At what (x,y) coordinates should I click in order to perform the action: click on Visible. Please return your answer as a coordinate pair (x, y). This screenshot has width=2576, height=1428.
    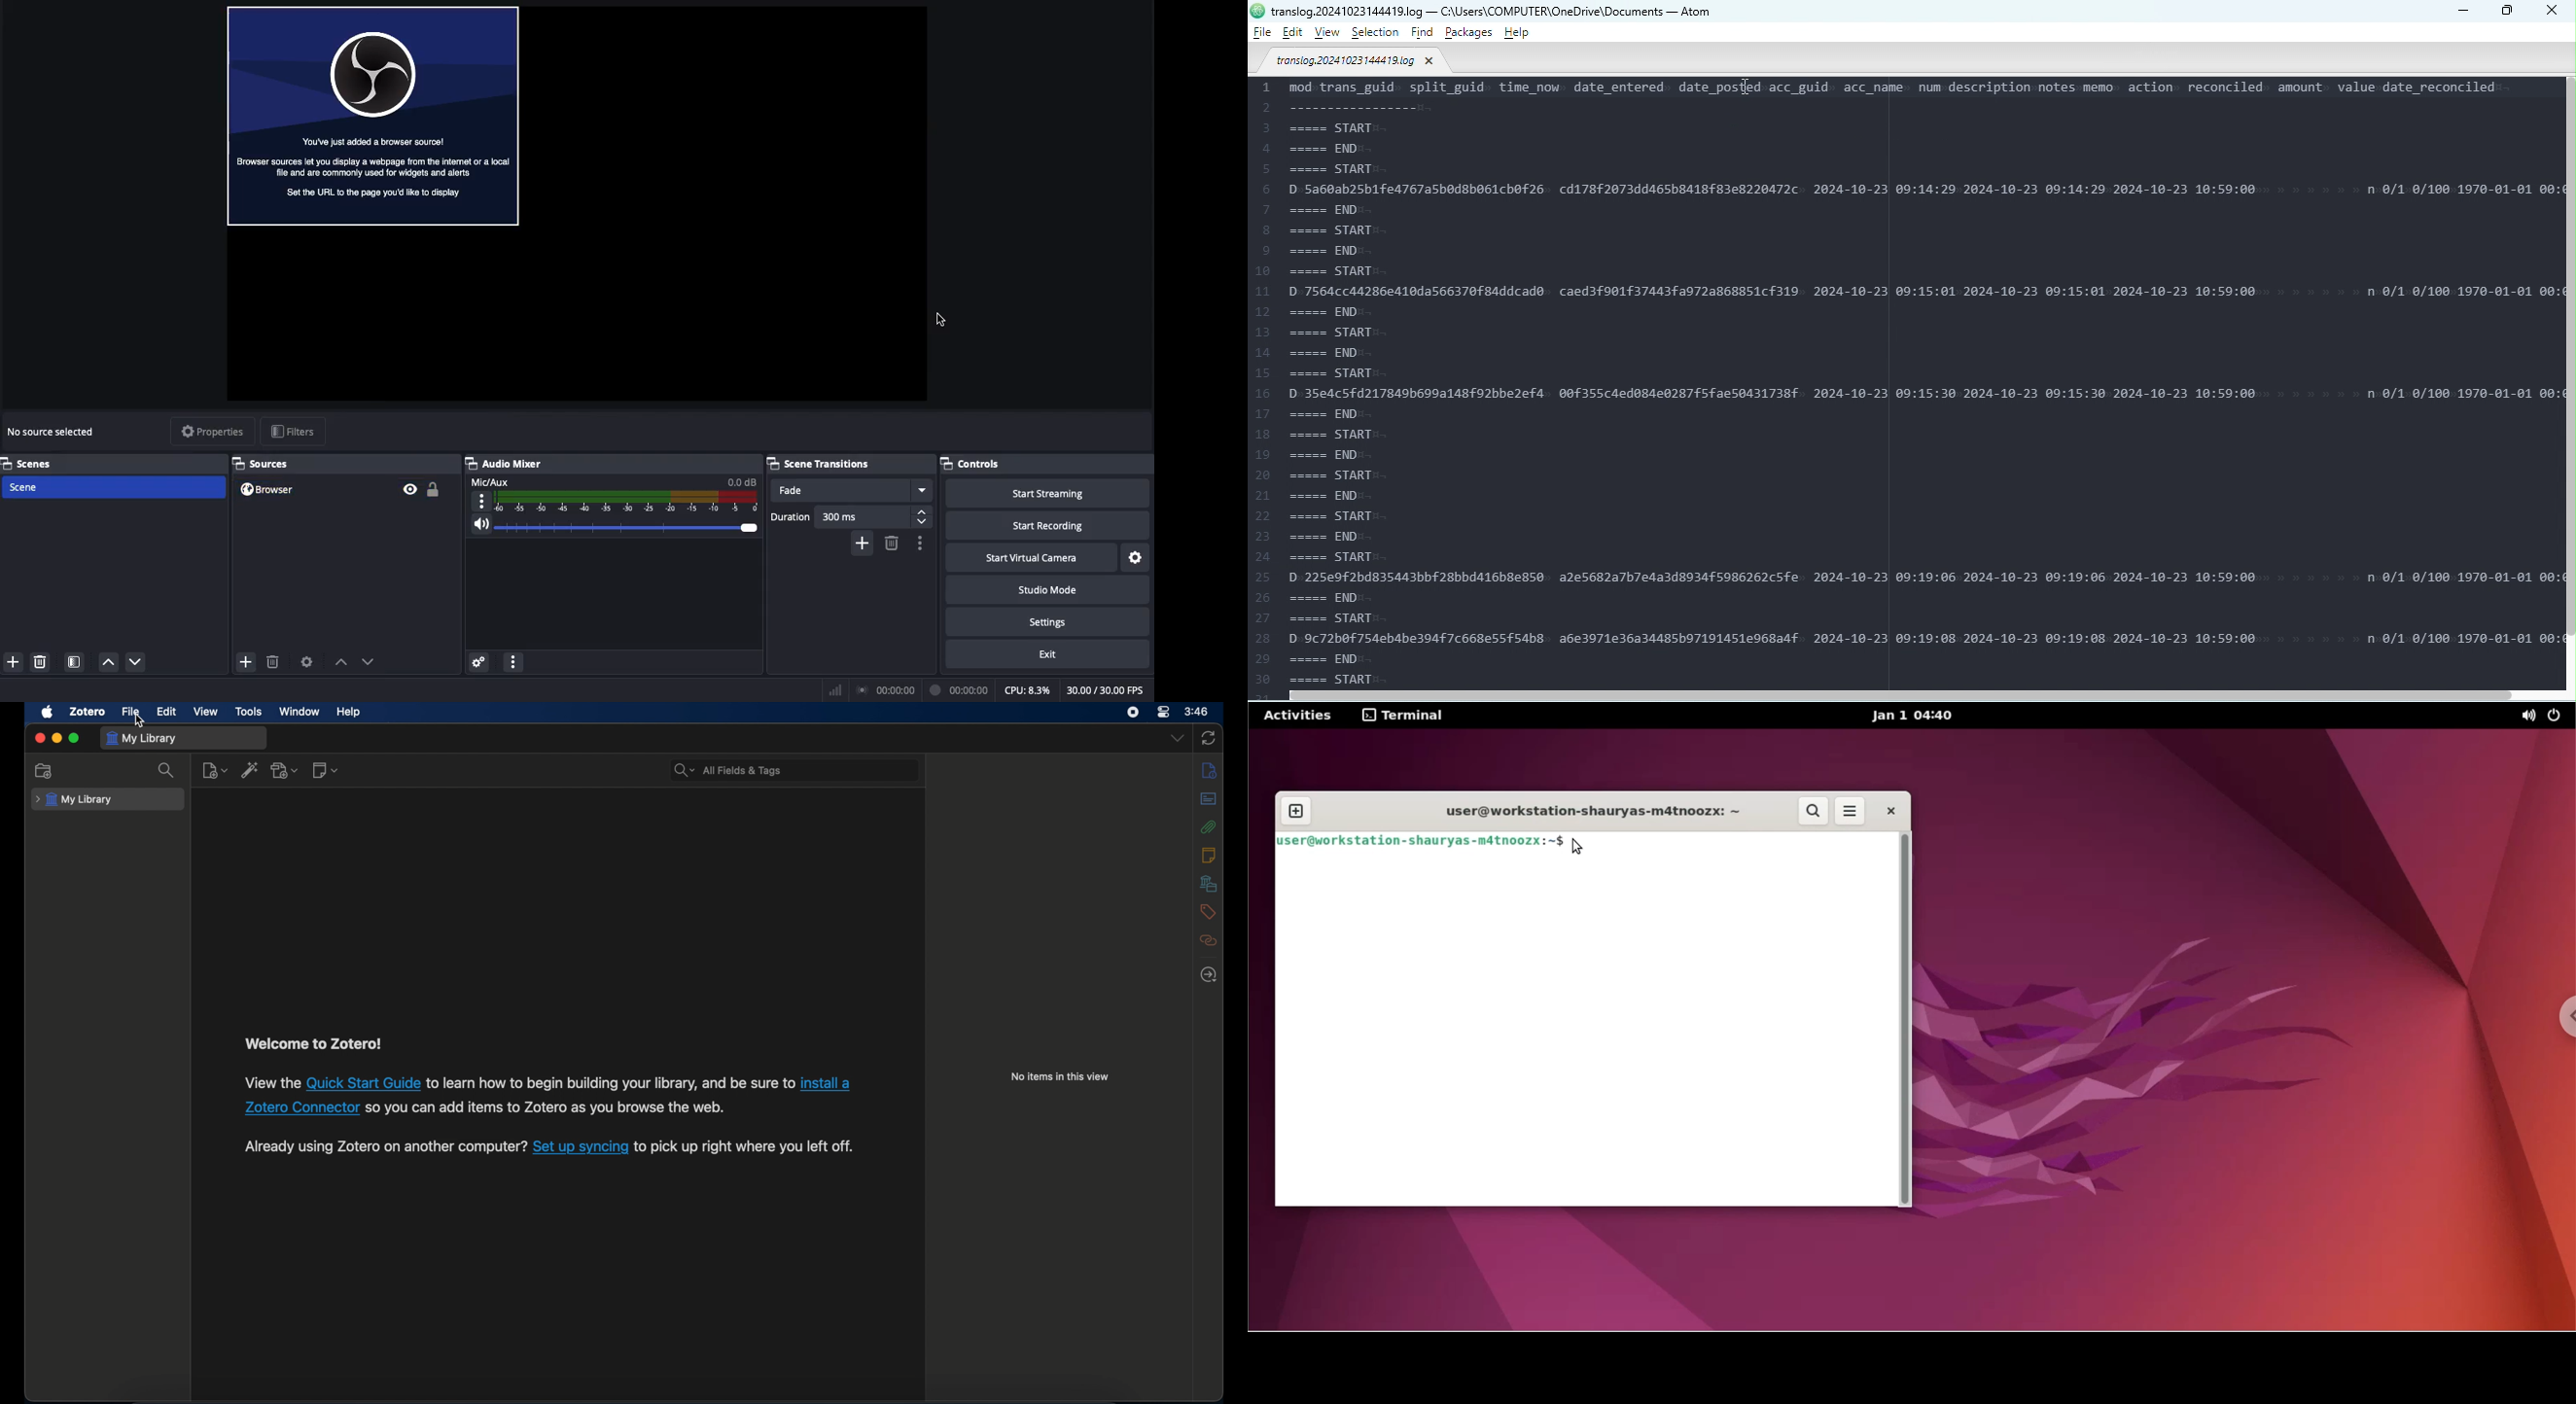
    Looking at the image, I should click on (410, 488).